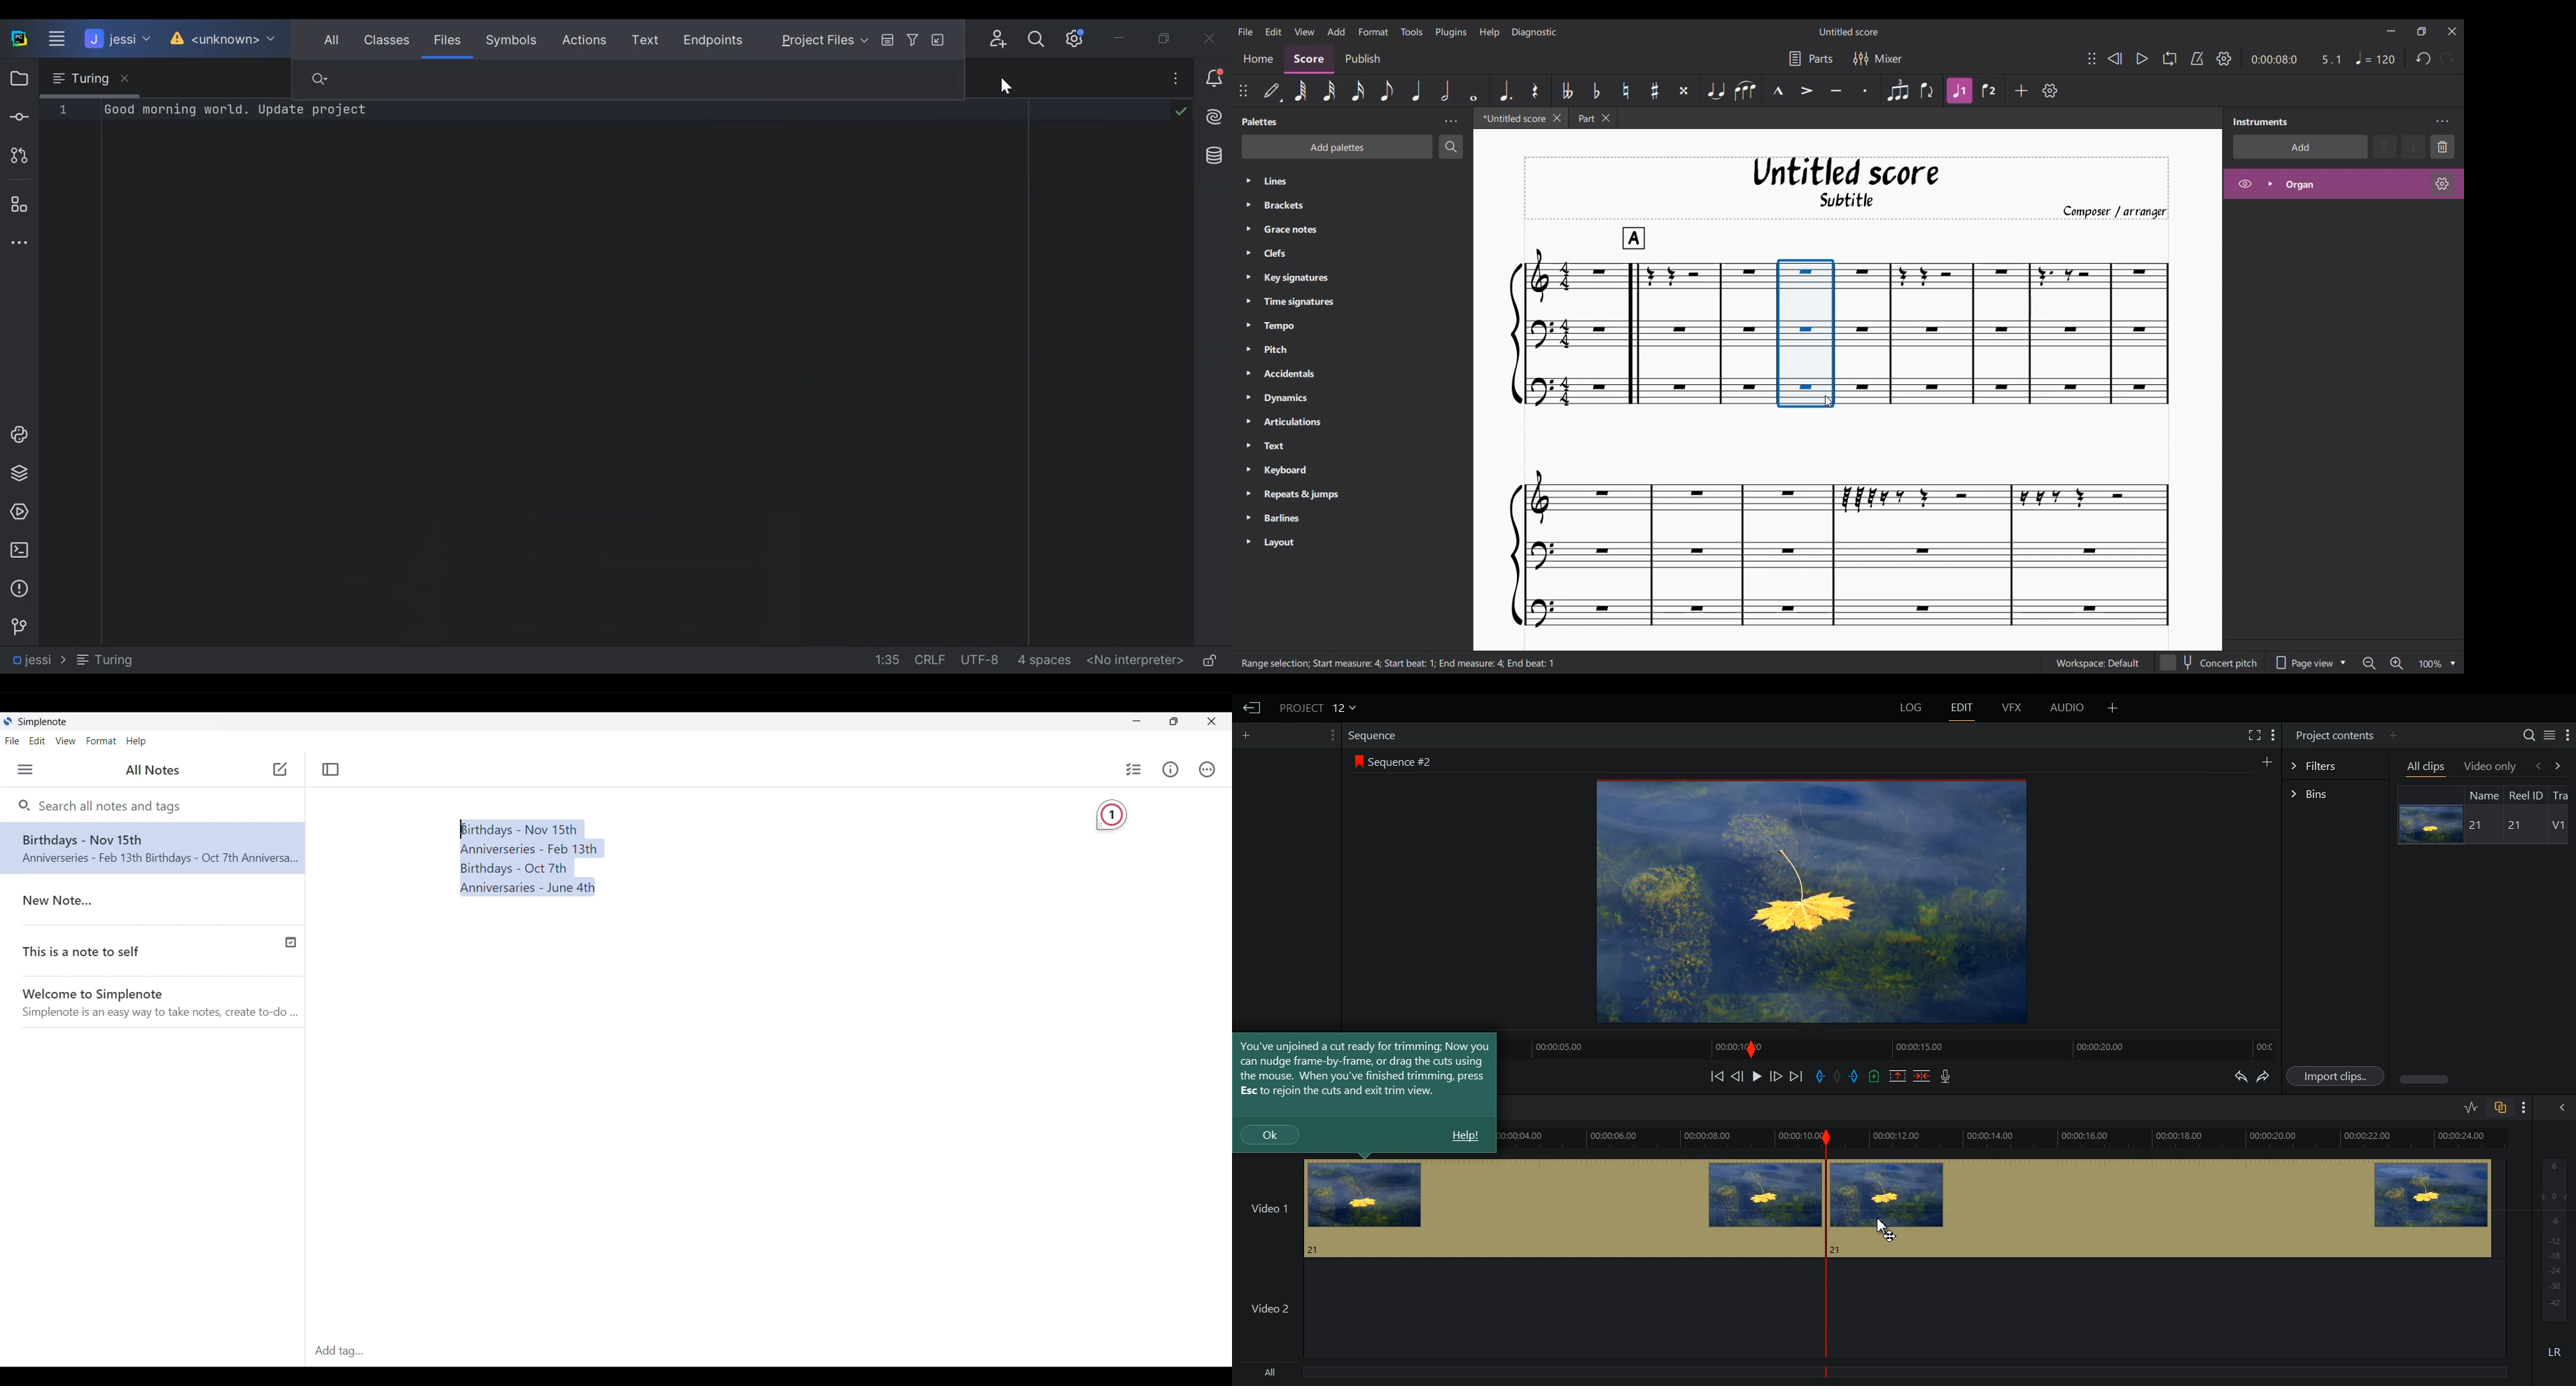 Image resolution: width=2576 pixels, height=1400 pixels. What do you see at coordinates (2066, 708) in the screenshot?
I see `AUDIO` at bounding box center [2066, 708].